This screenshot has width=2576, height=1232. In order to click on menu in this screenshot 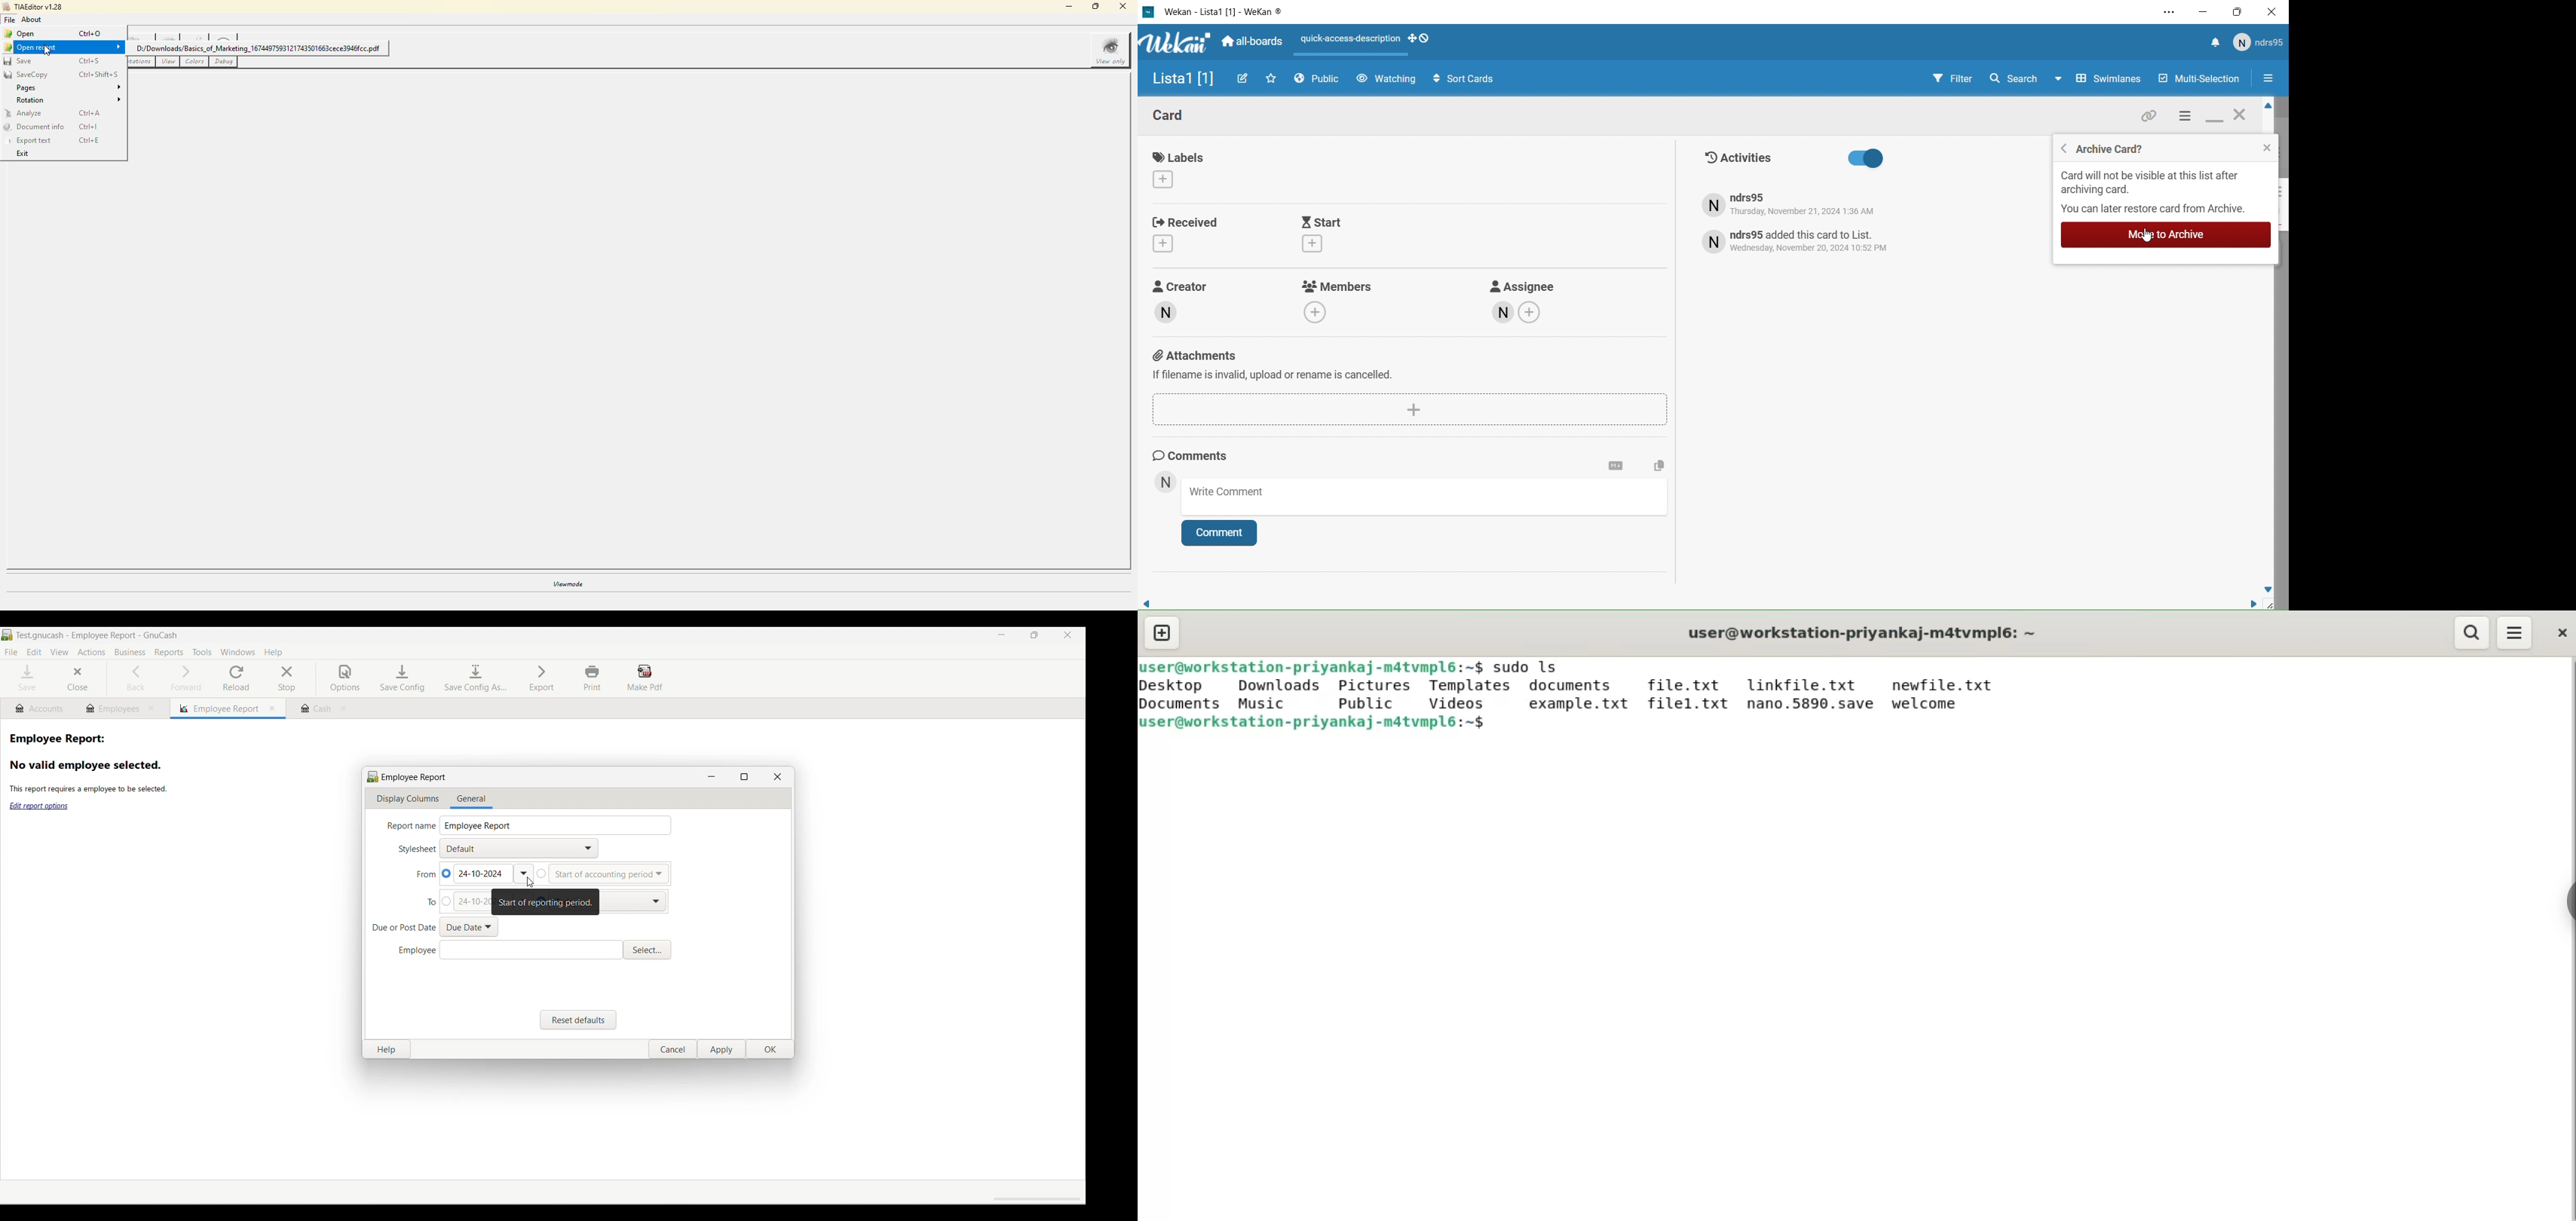, I will do `click(2516, 633)`.